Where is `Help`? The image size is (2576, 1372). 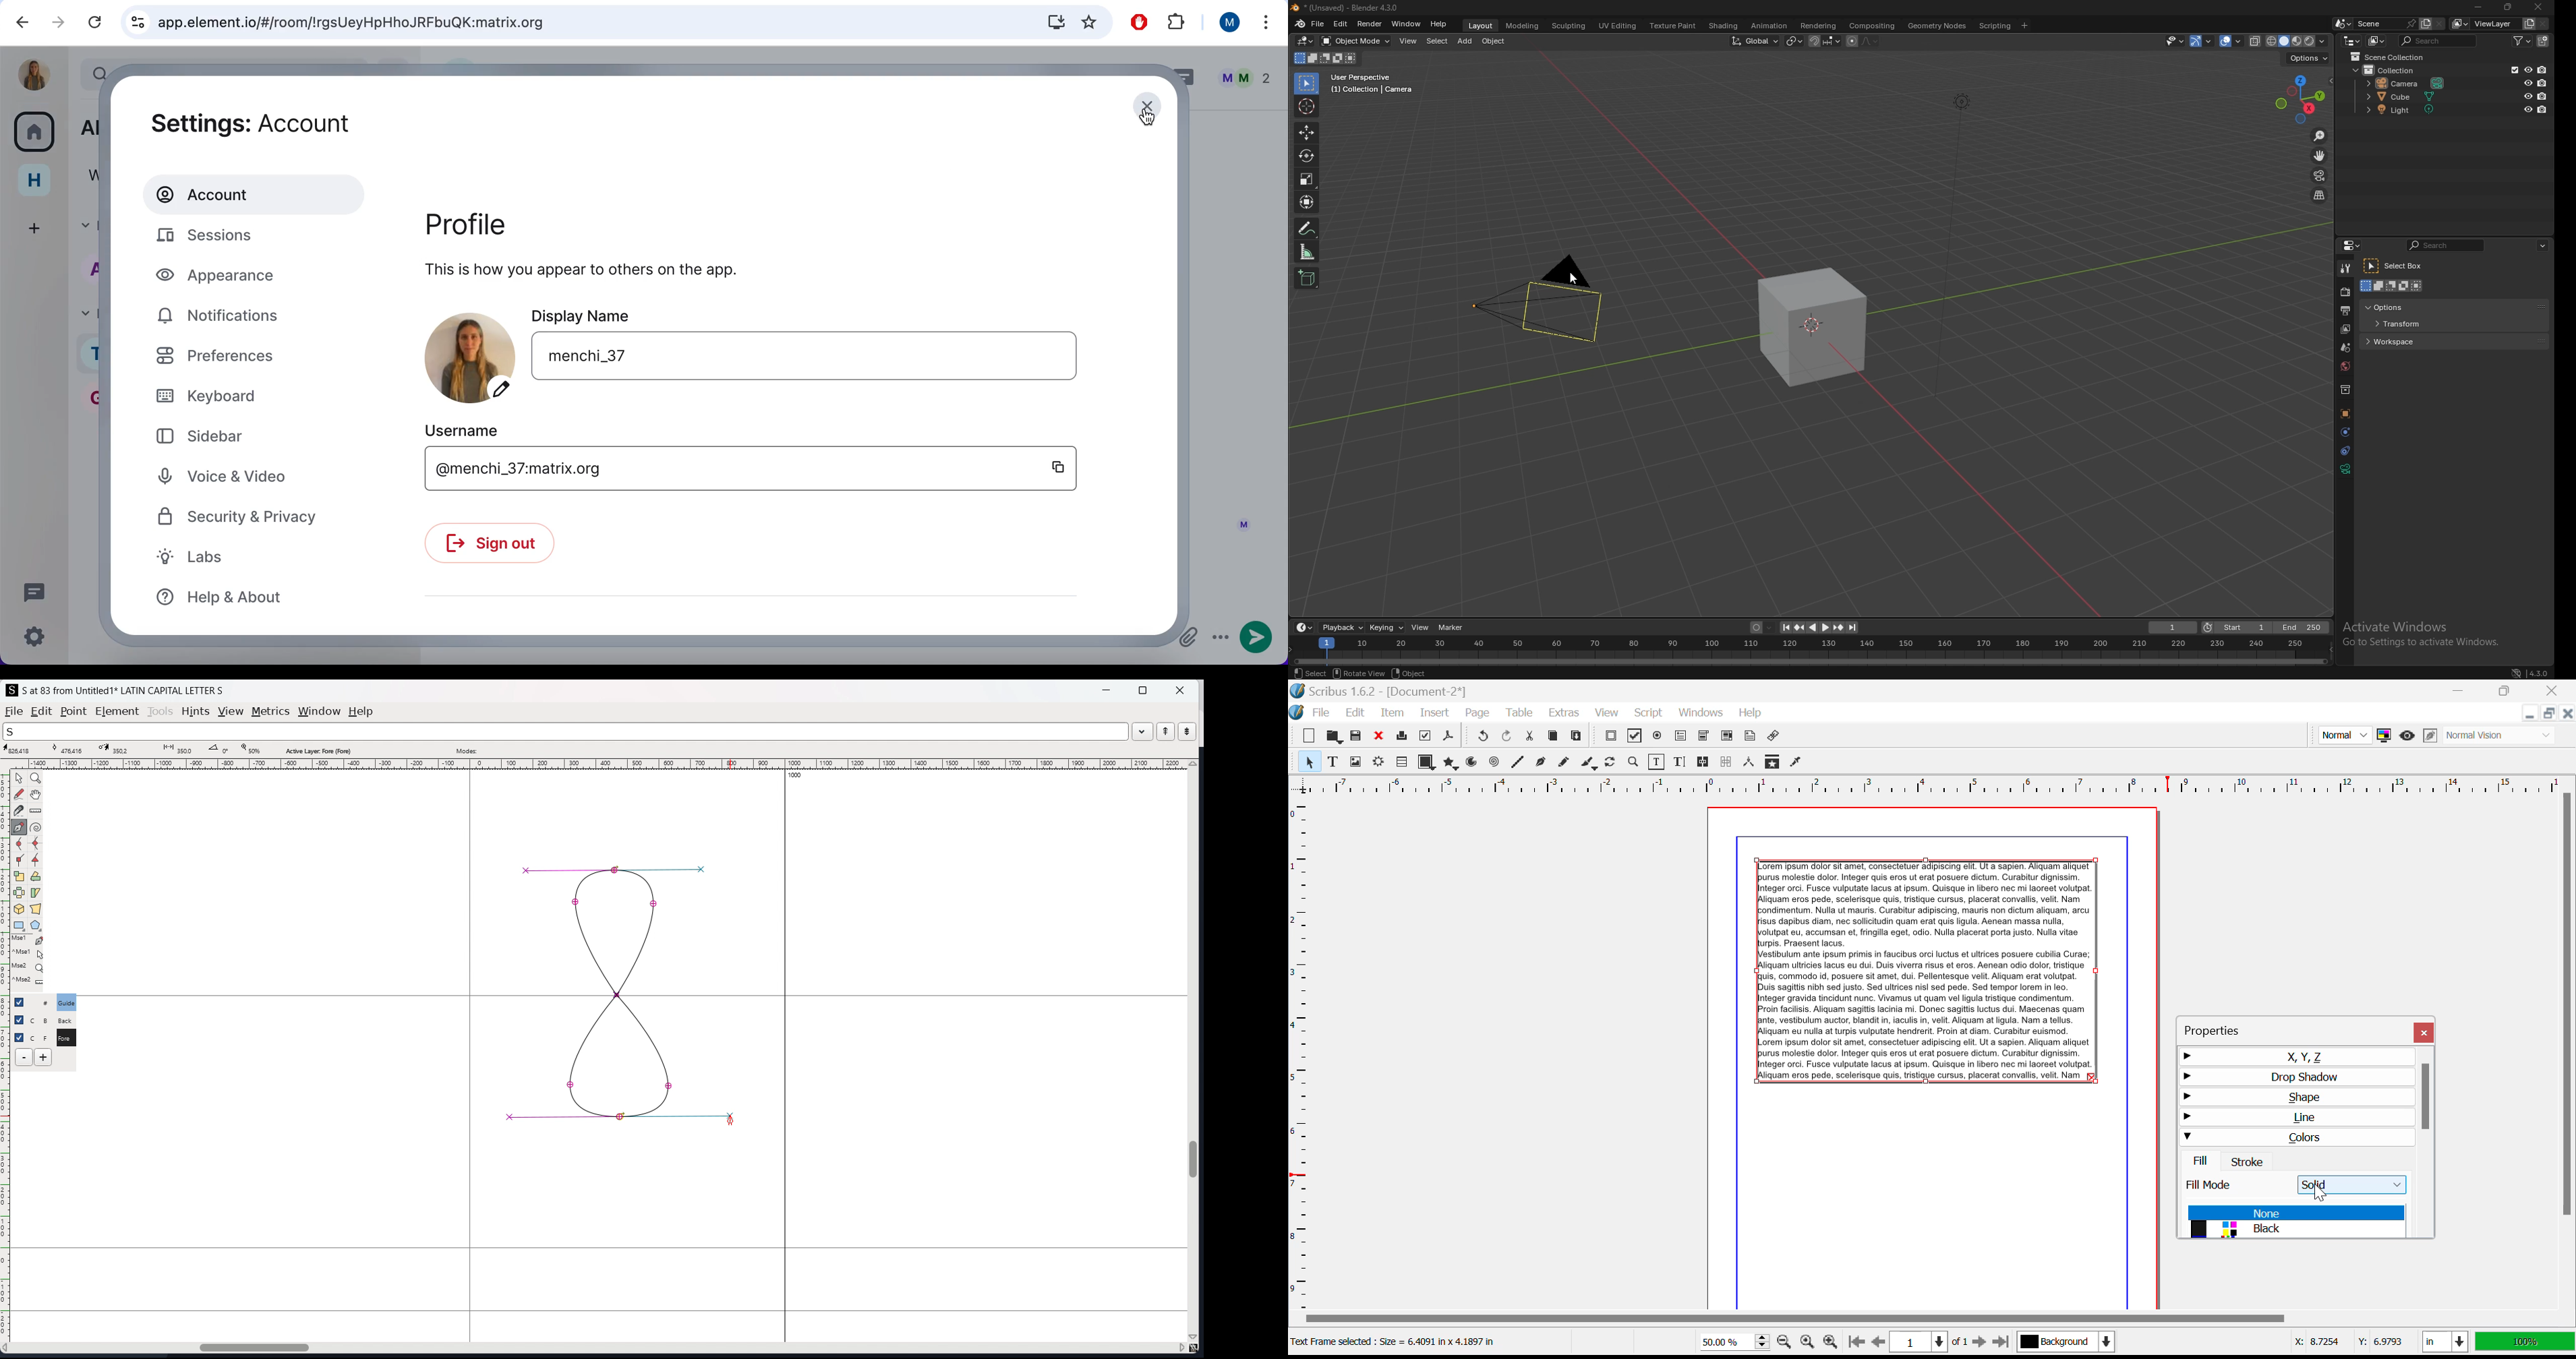
Help is located at coordinates (1752, 713).